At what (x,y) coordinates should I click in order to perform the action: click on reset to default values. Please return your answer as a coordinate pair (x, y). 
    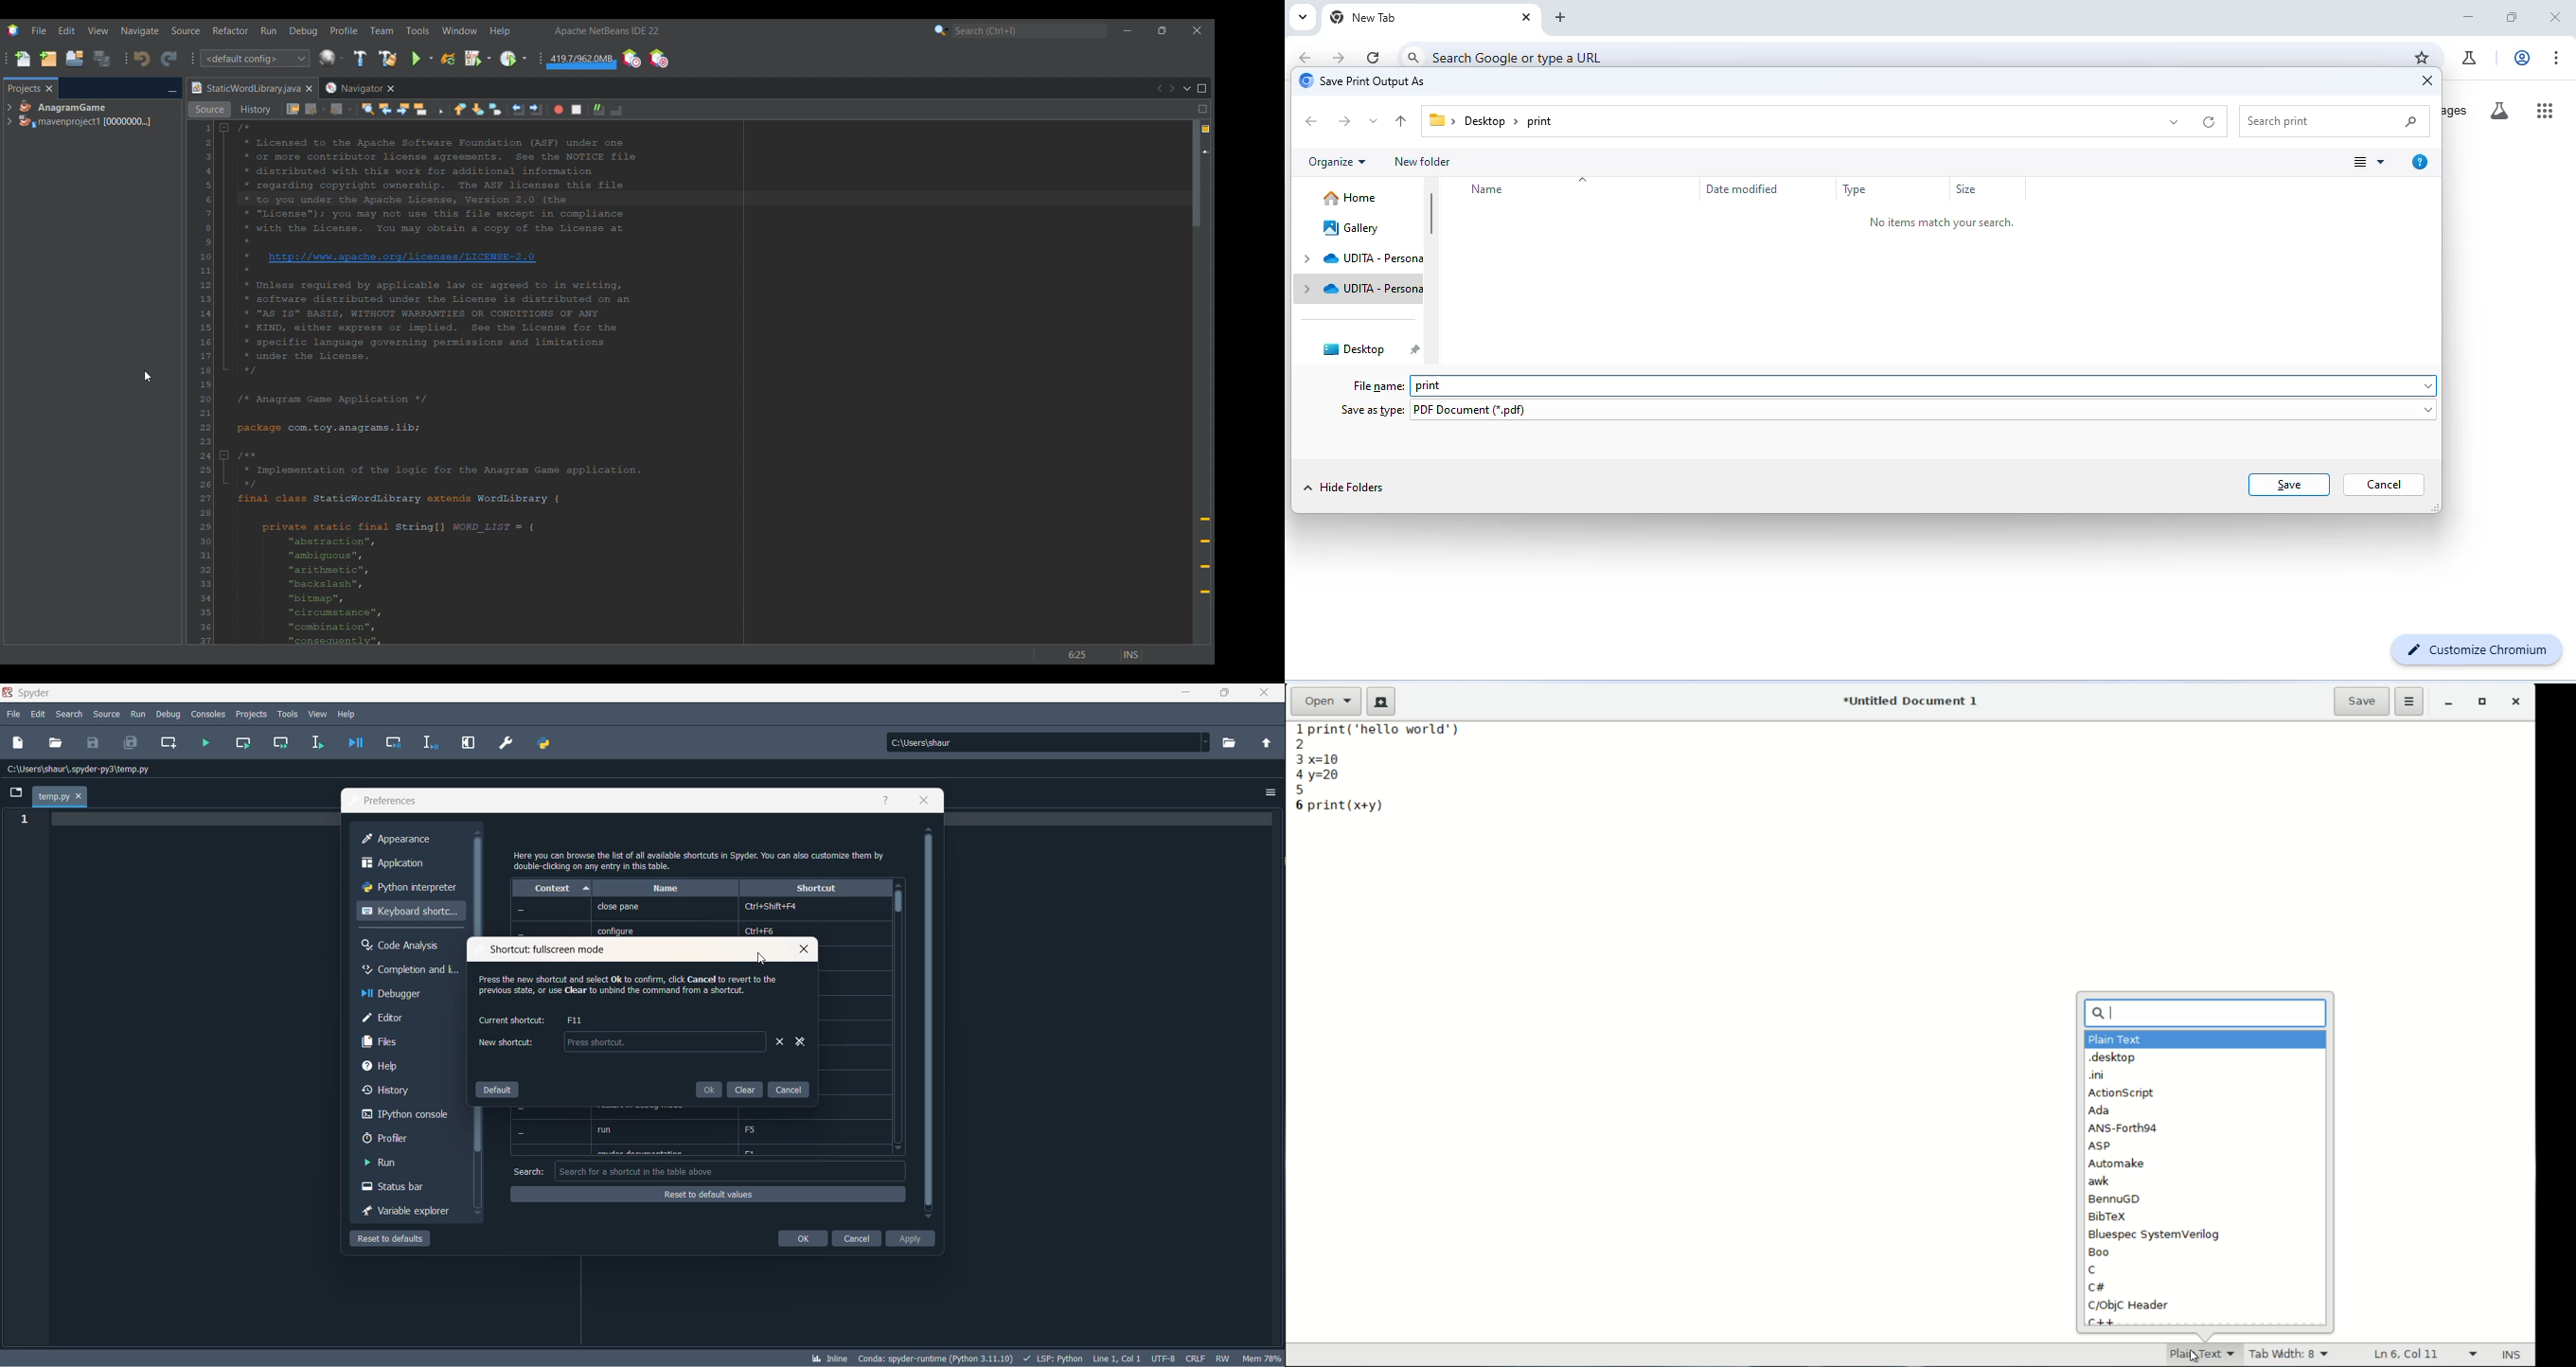
    Looking at the image, I should click on (709, 1196).